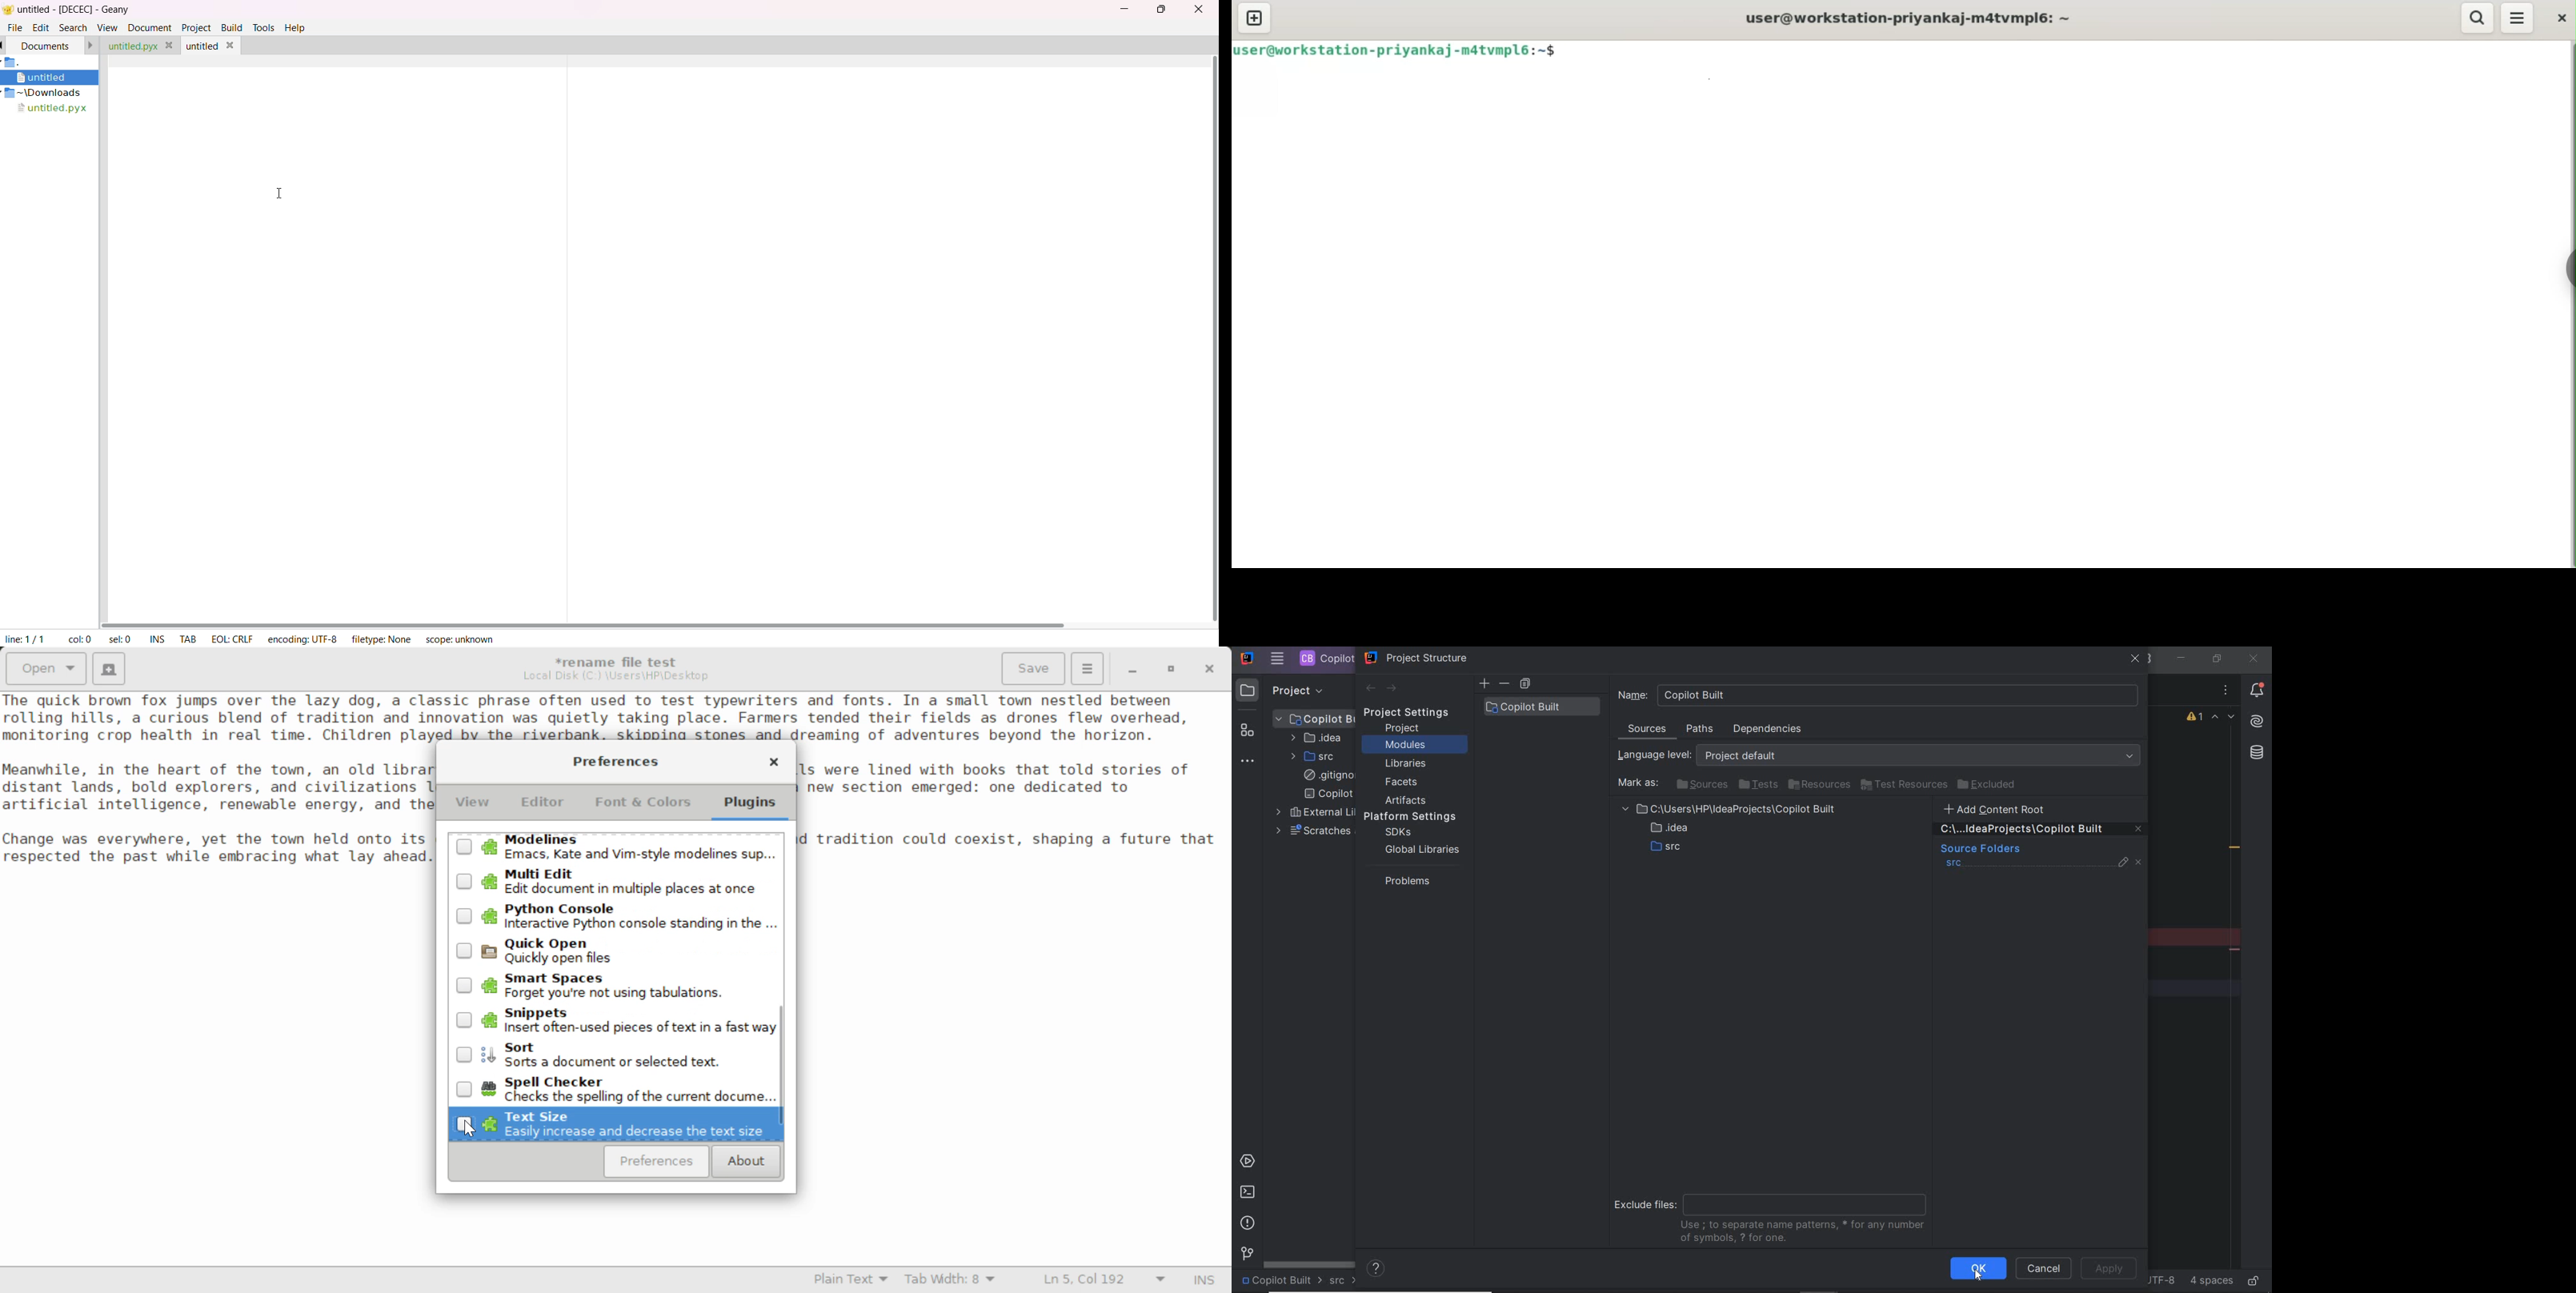  I want to click on Save, so click(1035, 669).